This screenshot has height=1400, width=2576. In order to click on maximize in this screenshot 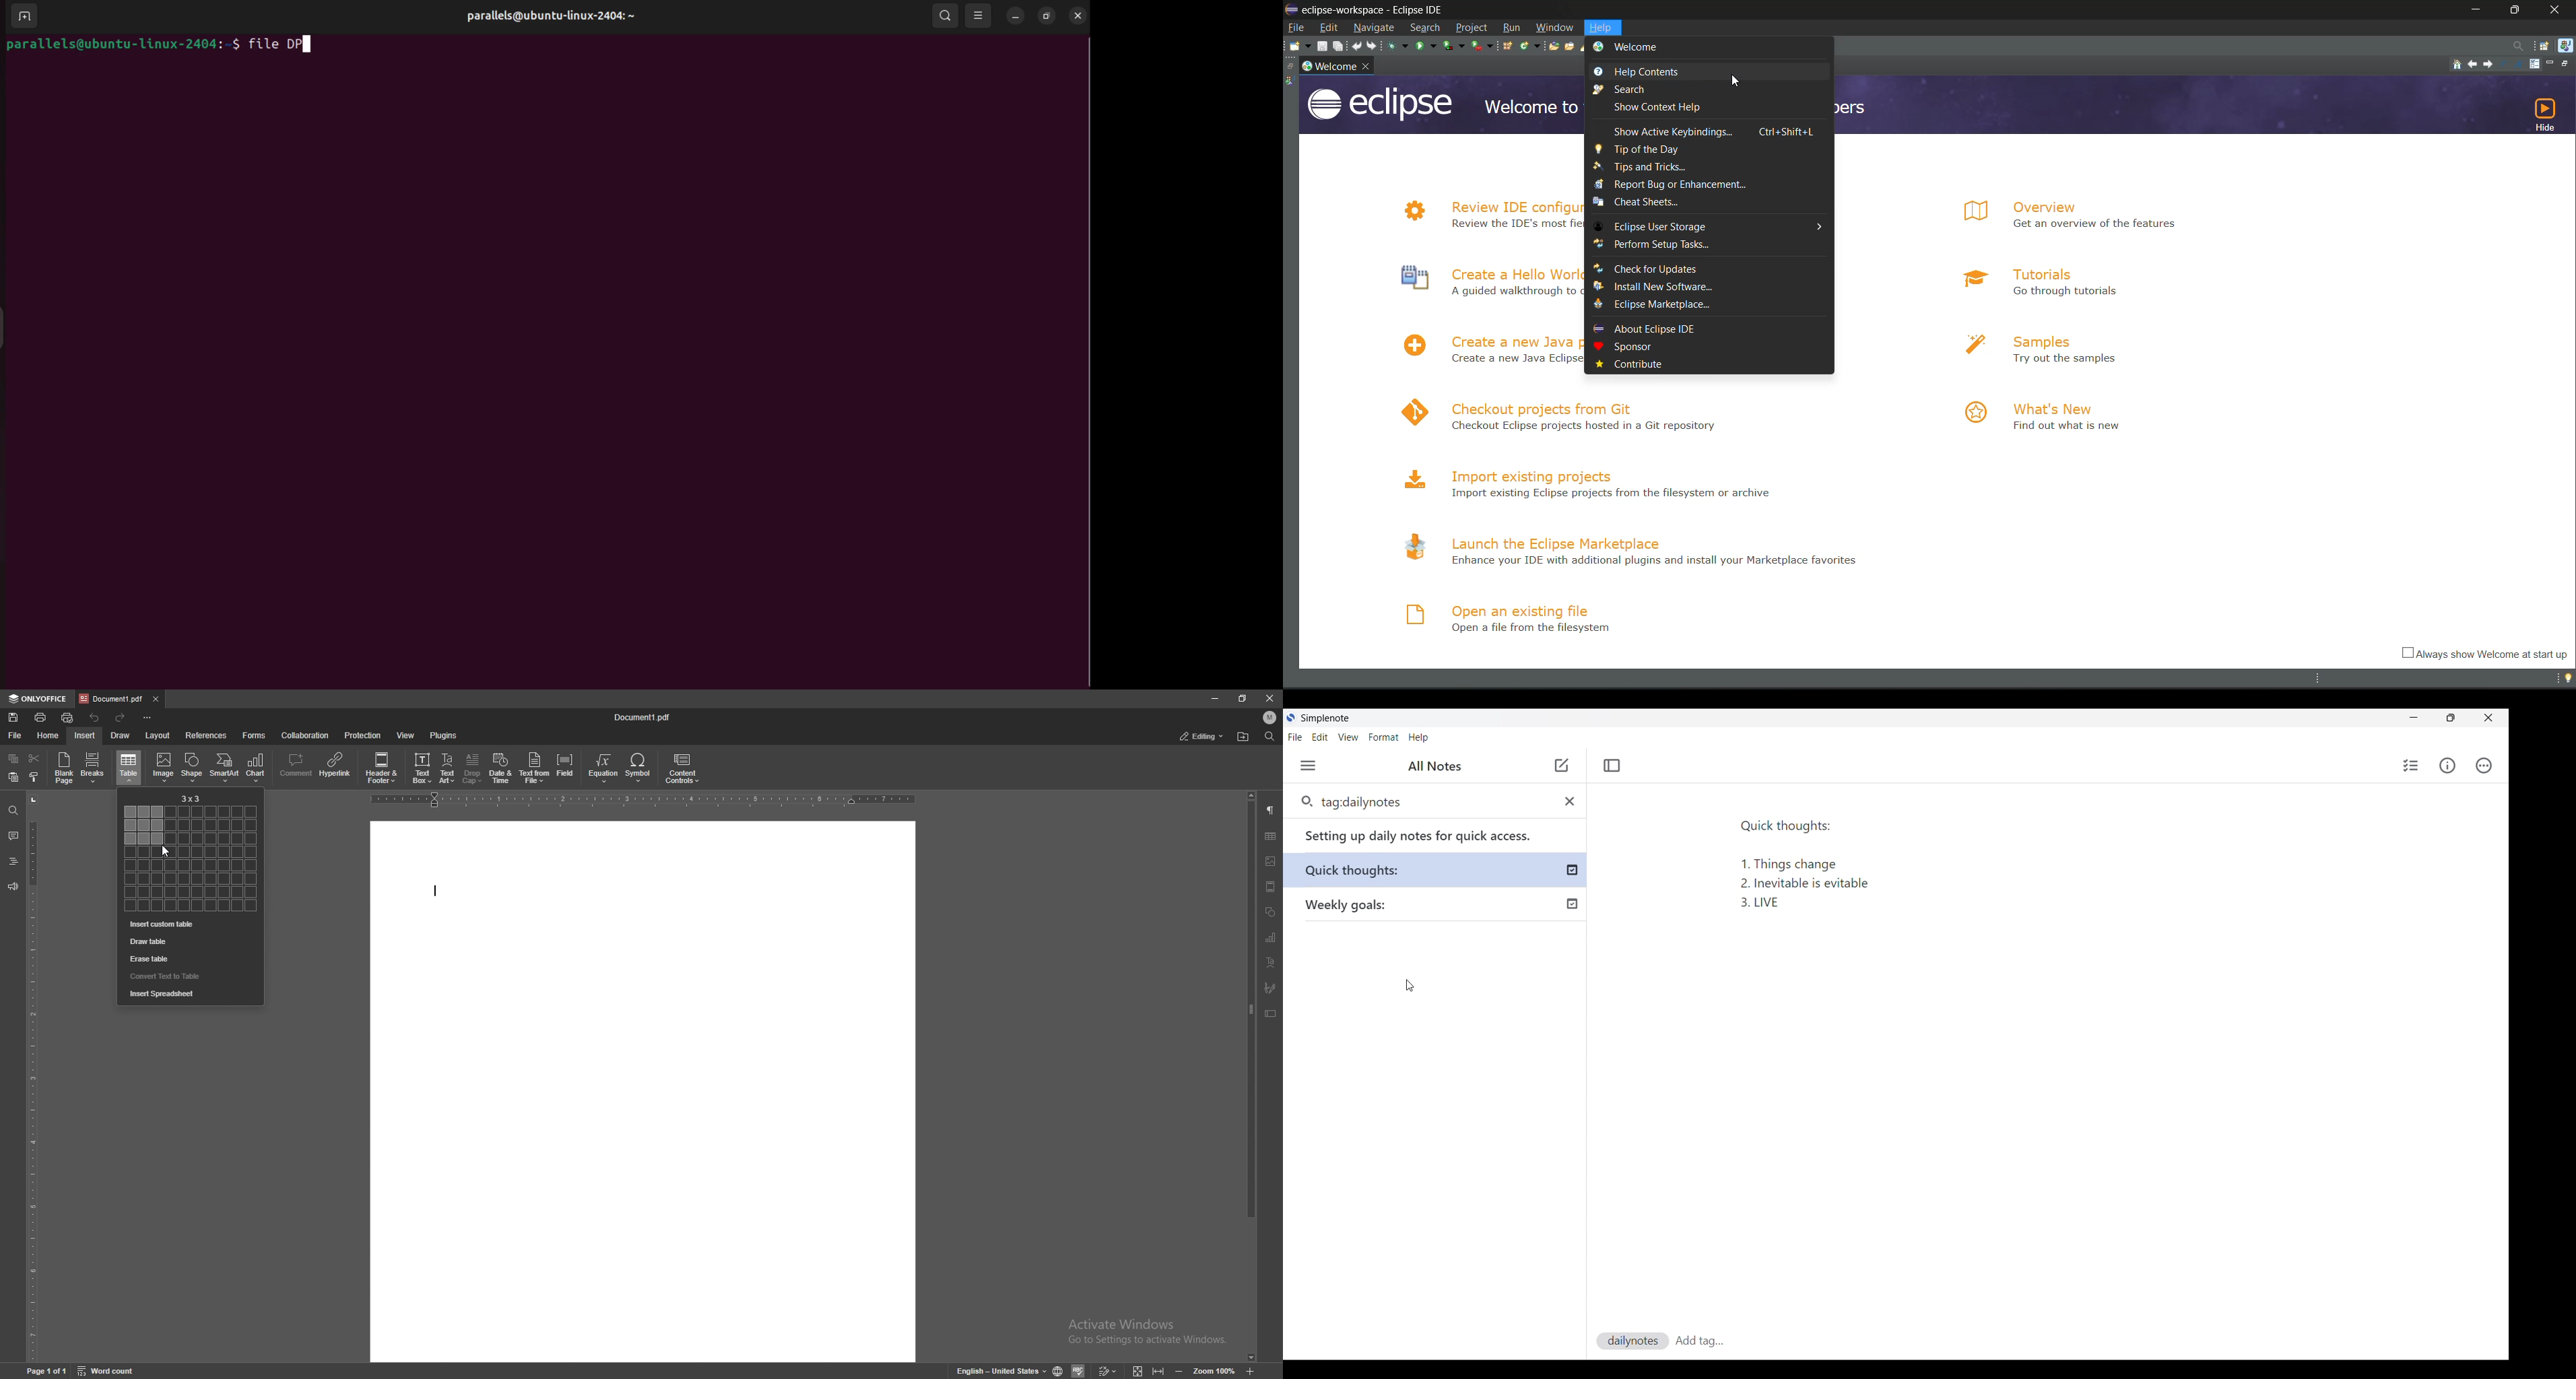, I will do `click(2517, 12)`.